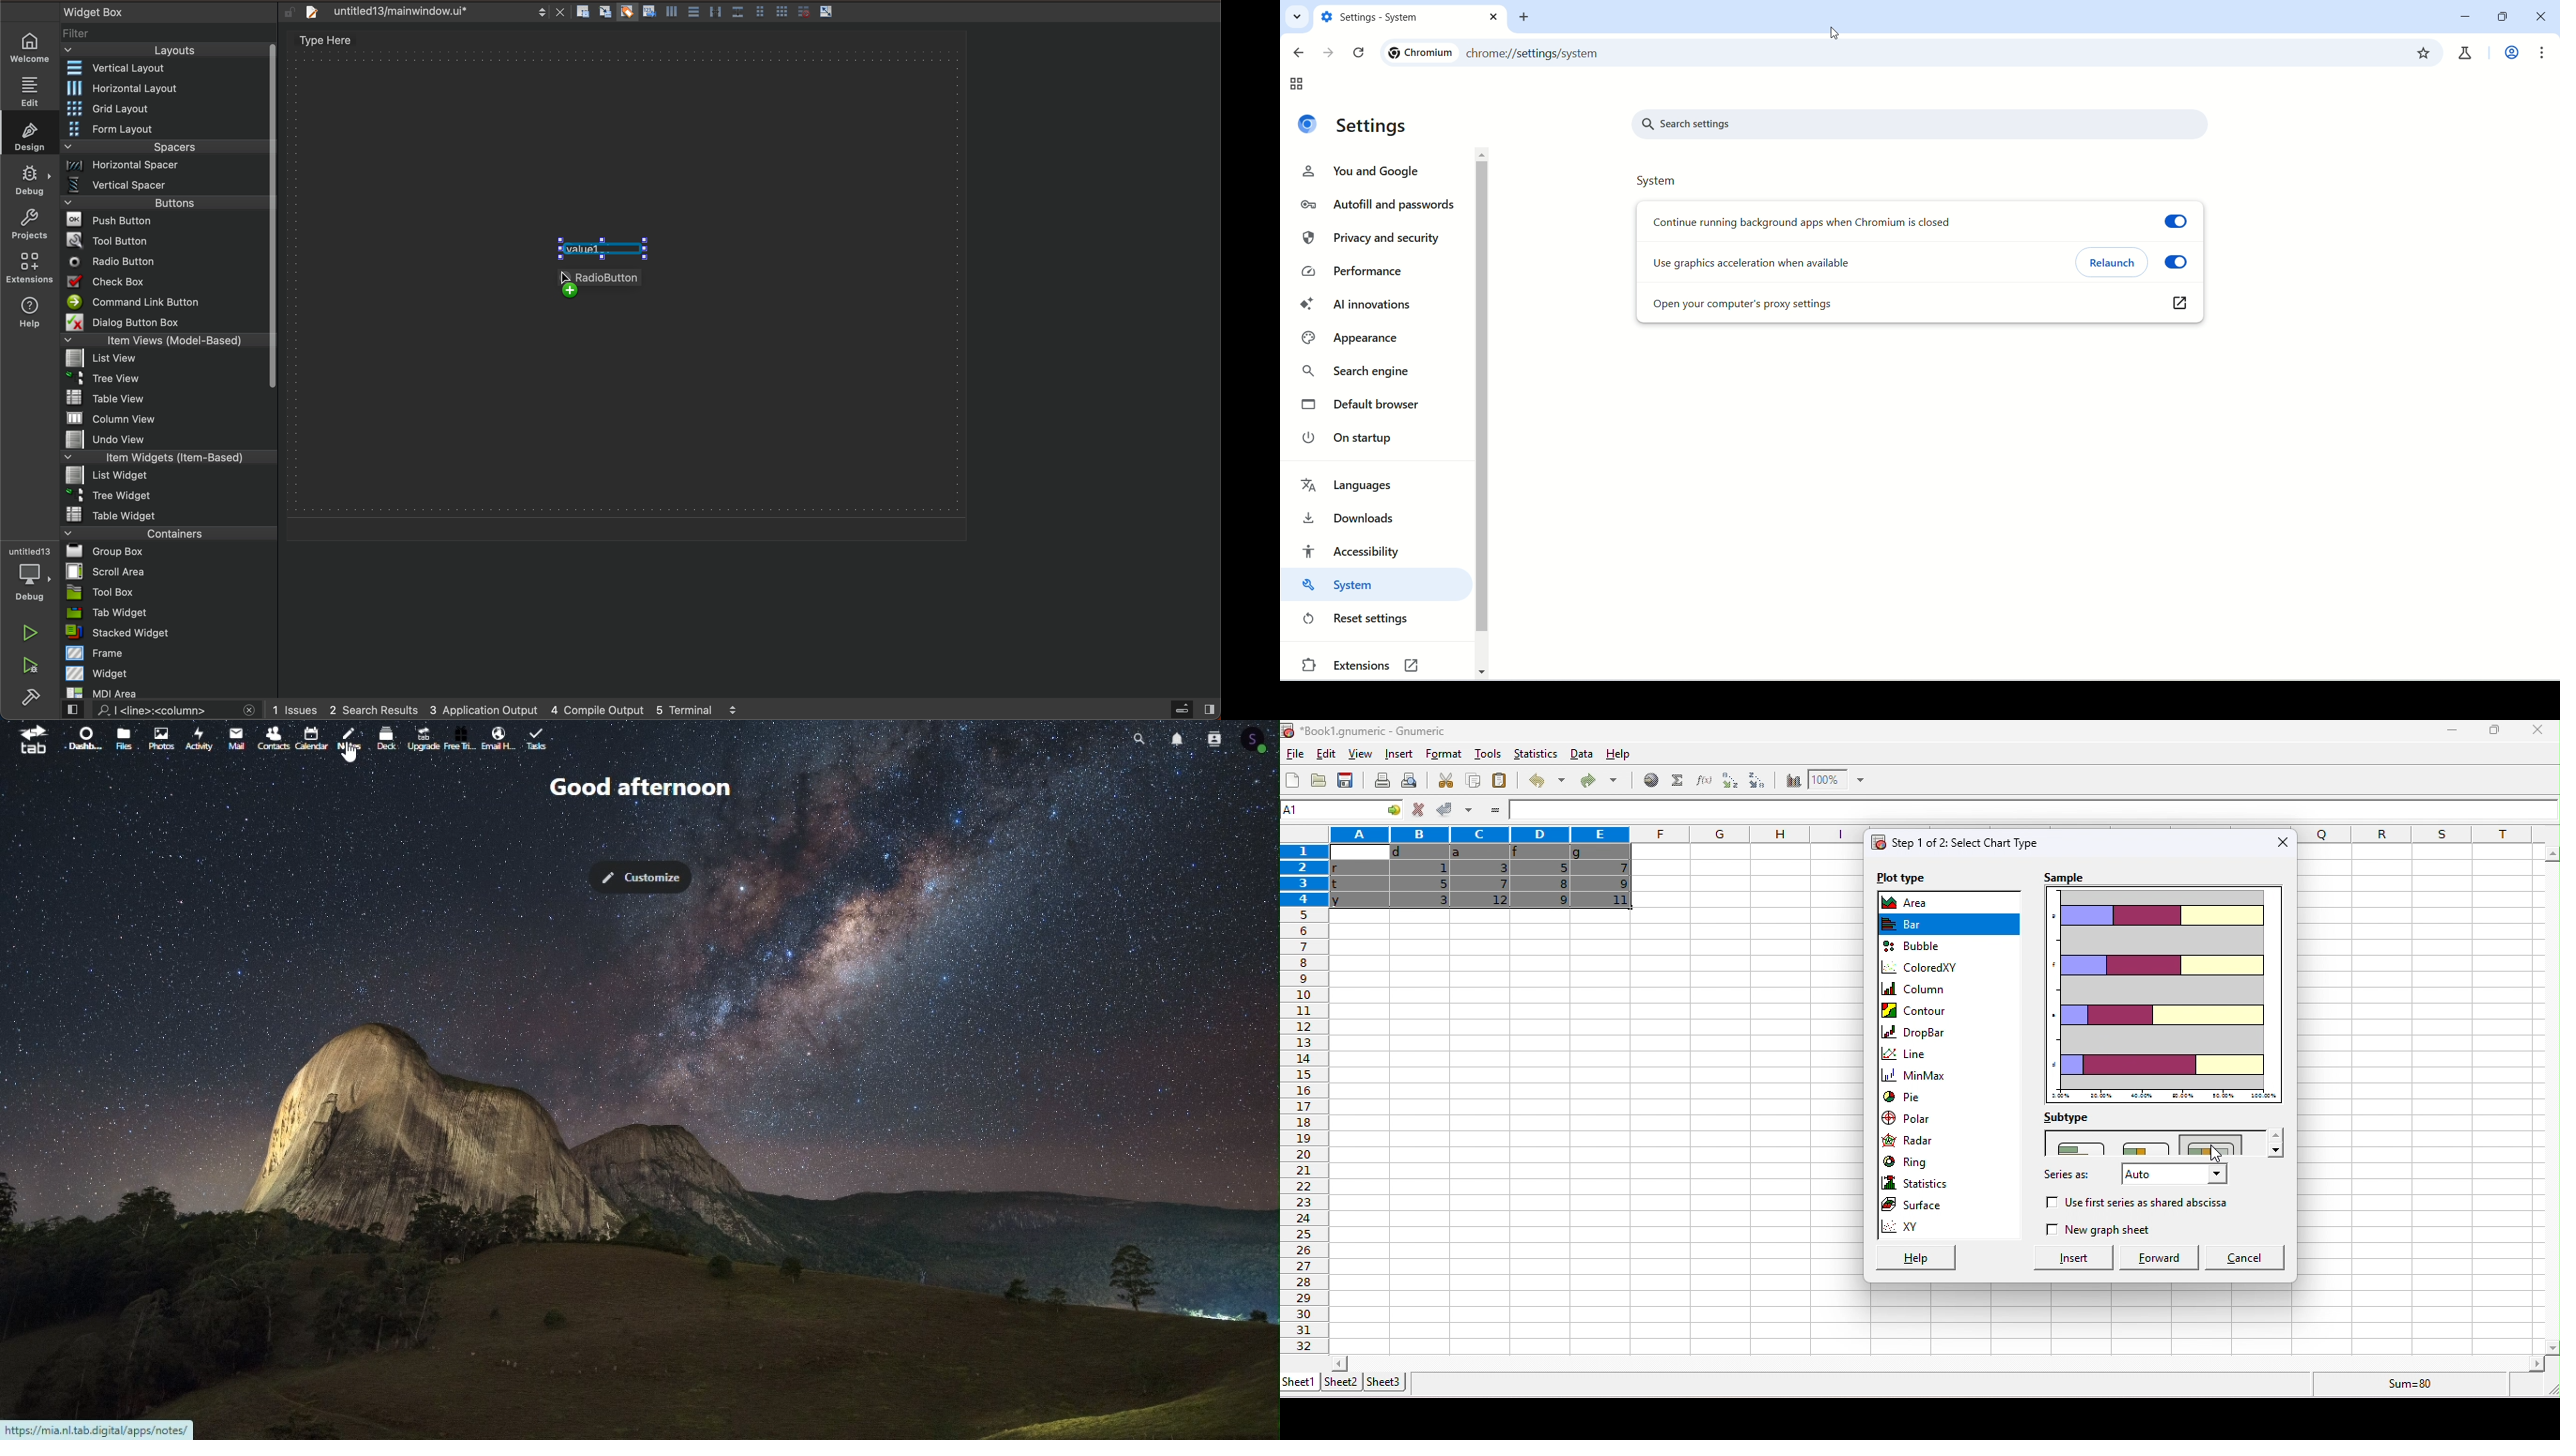 Image resolution: width=2576 pixels, height=1456 pixels. What do you see at coordinates (166, 477) in the screenshot?
I see `` at bounding box center [166, 477].